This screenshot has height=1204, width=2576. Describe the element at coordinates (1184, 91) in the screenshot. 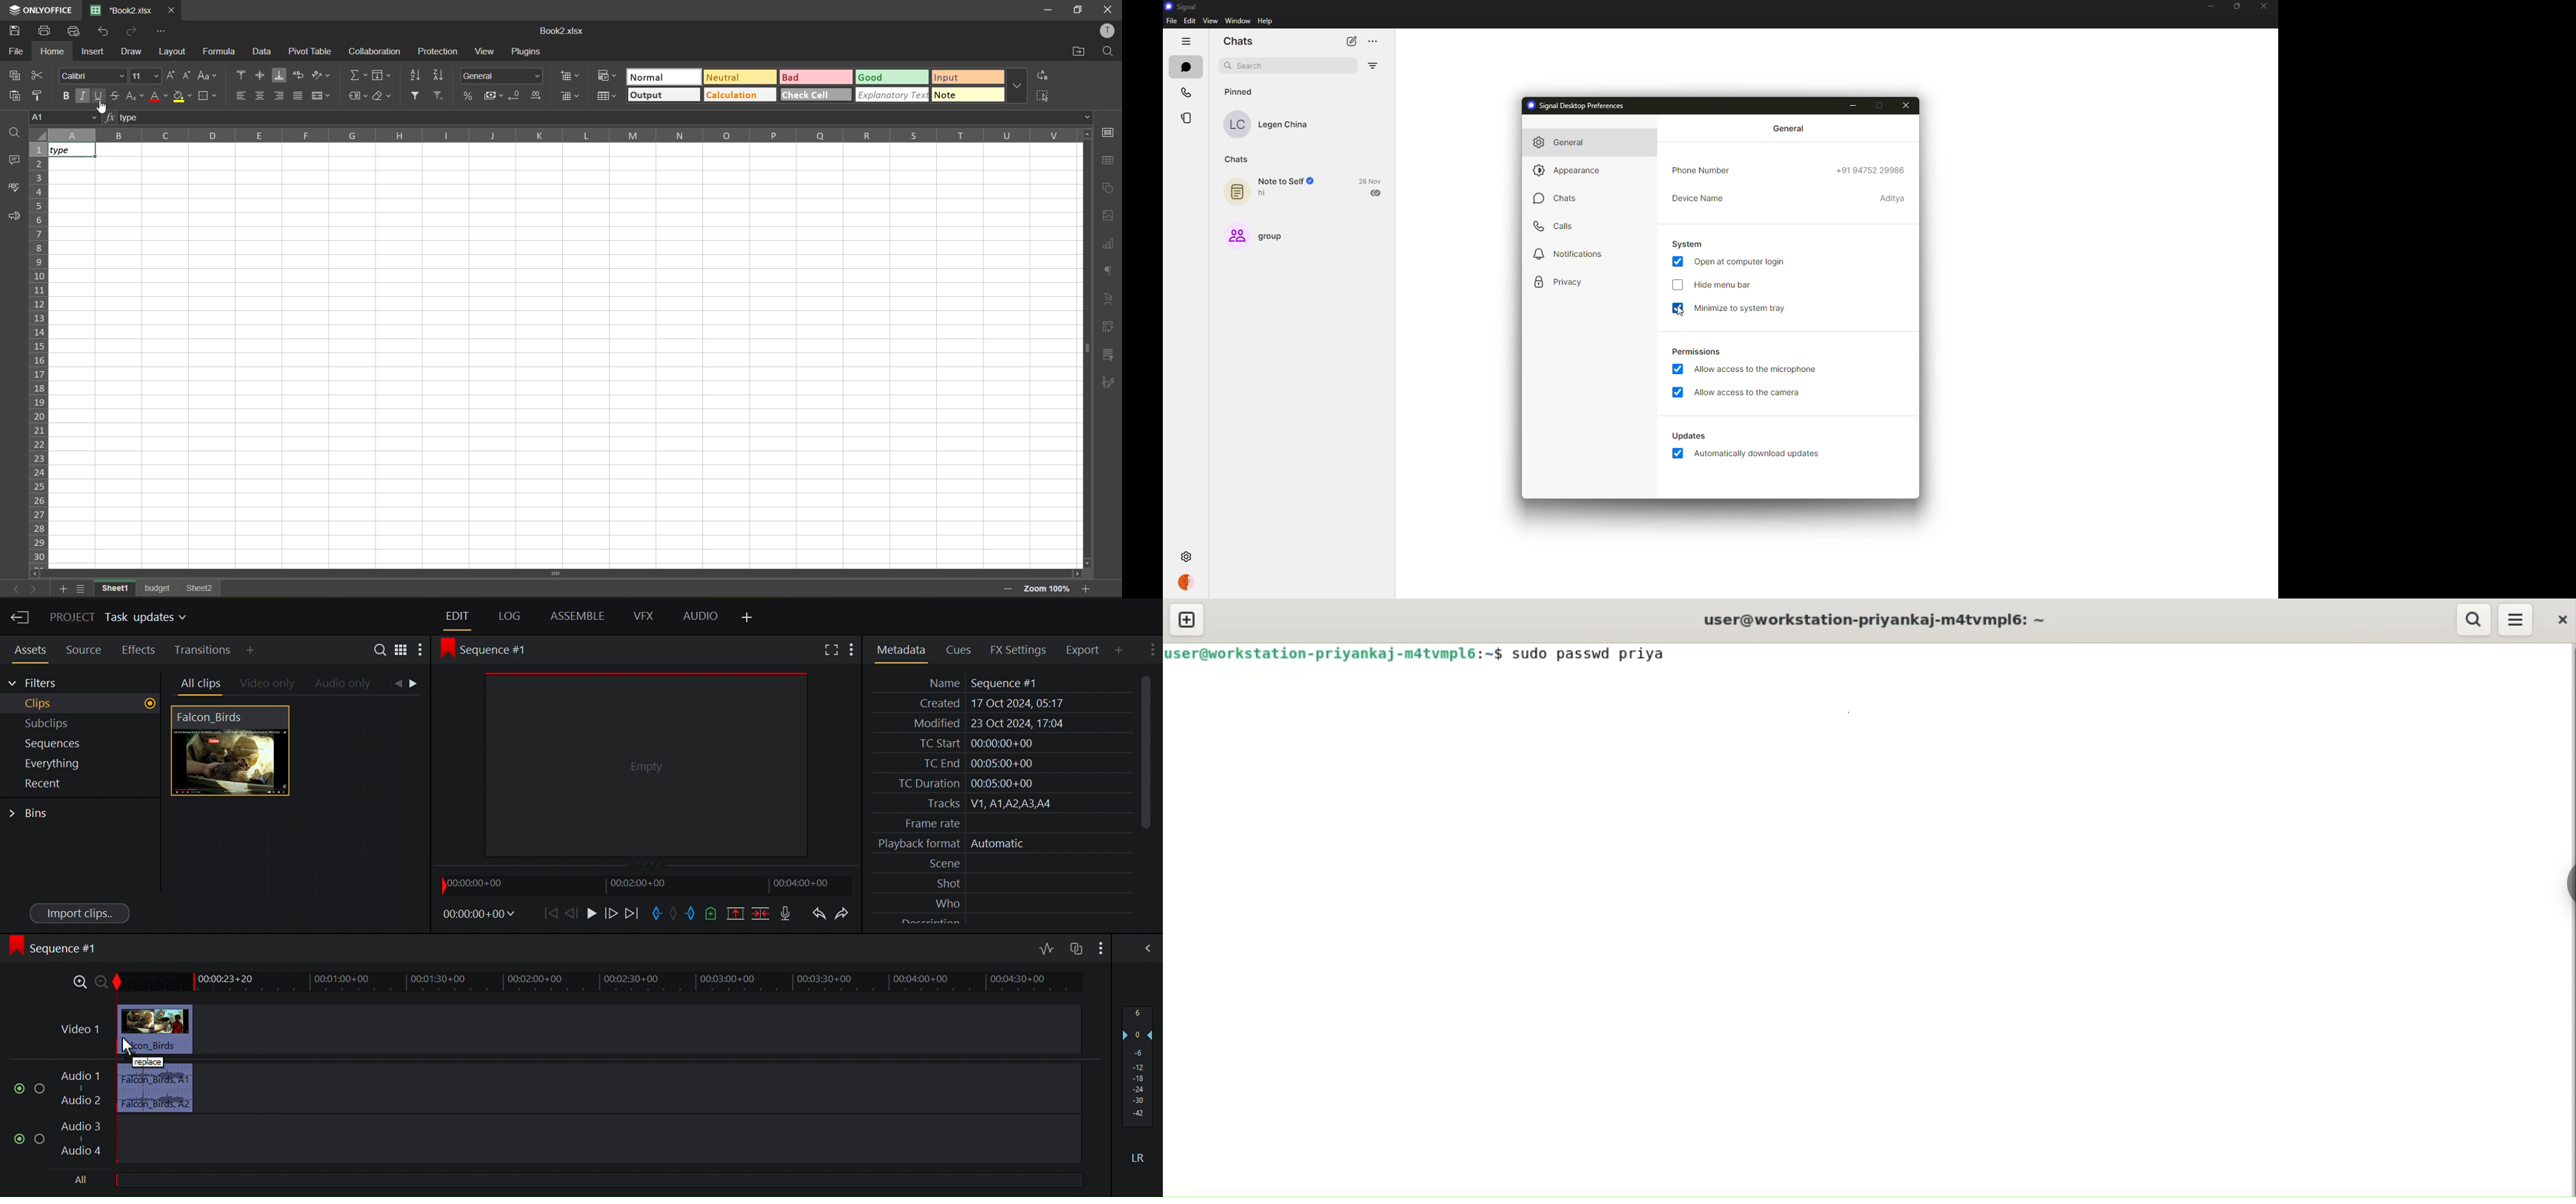

I see `calls` at that location.